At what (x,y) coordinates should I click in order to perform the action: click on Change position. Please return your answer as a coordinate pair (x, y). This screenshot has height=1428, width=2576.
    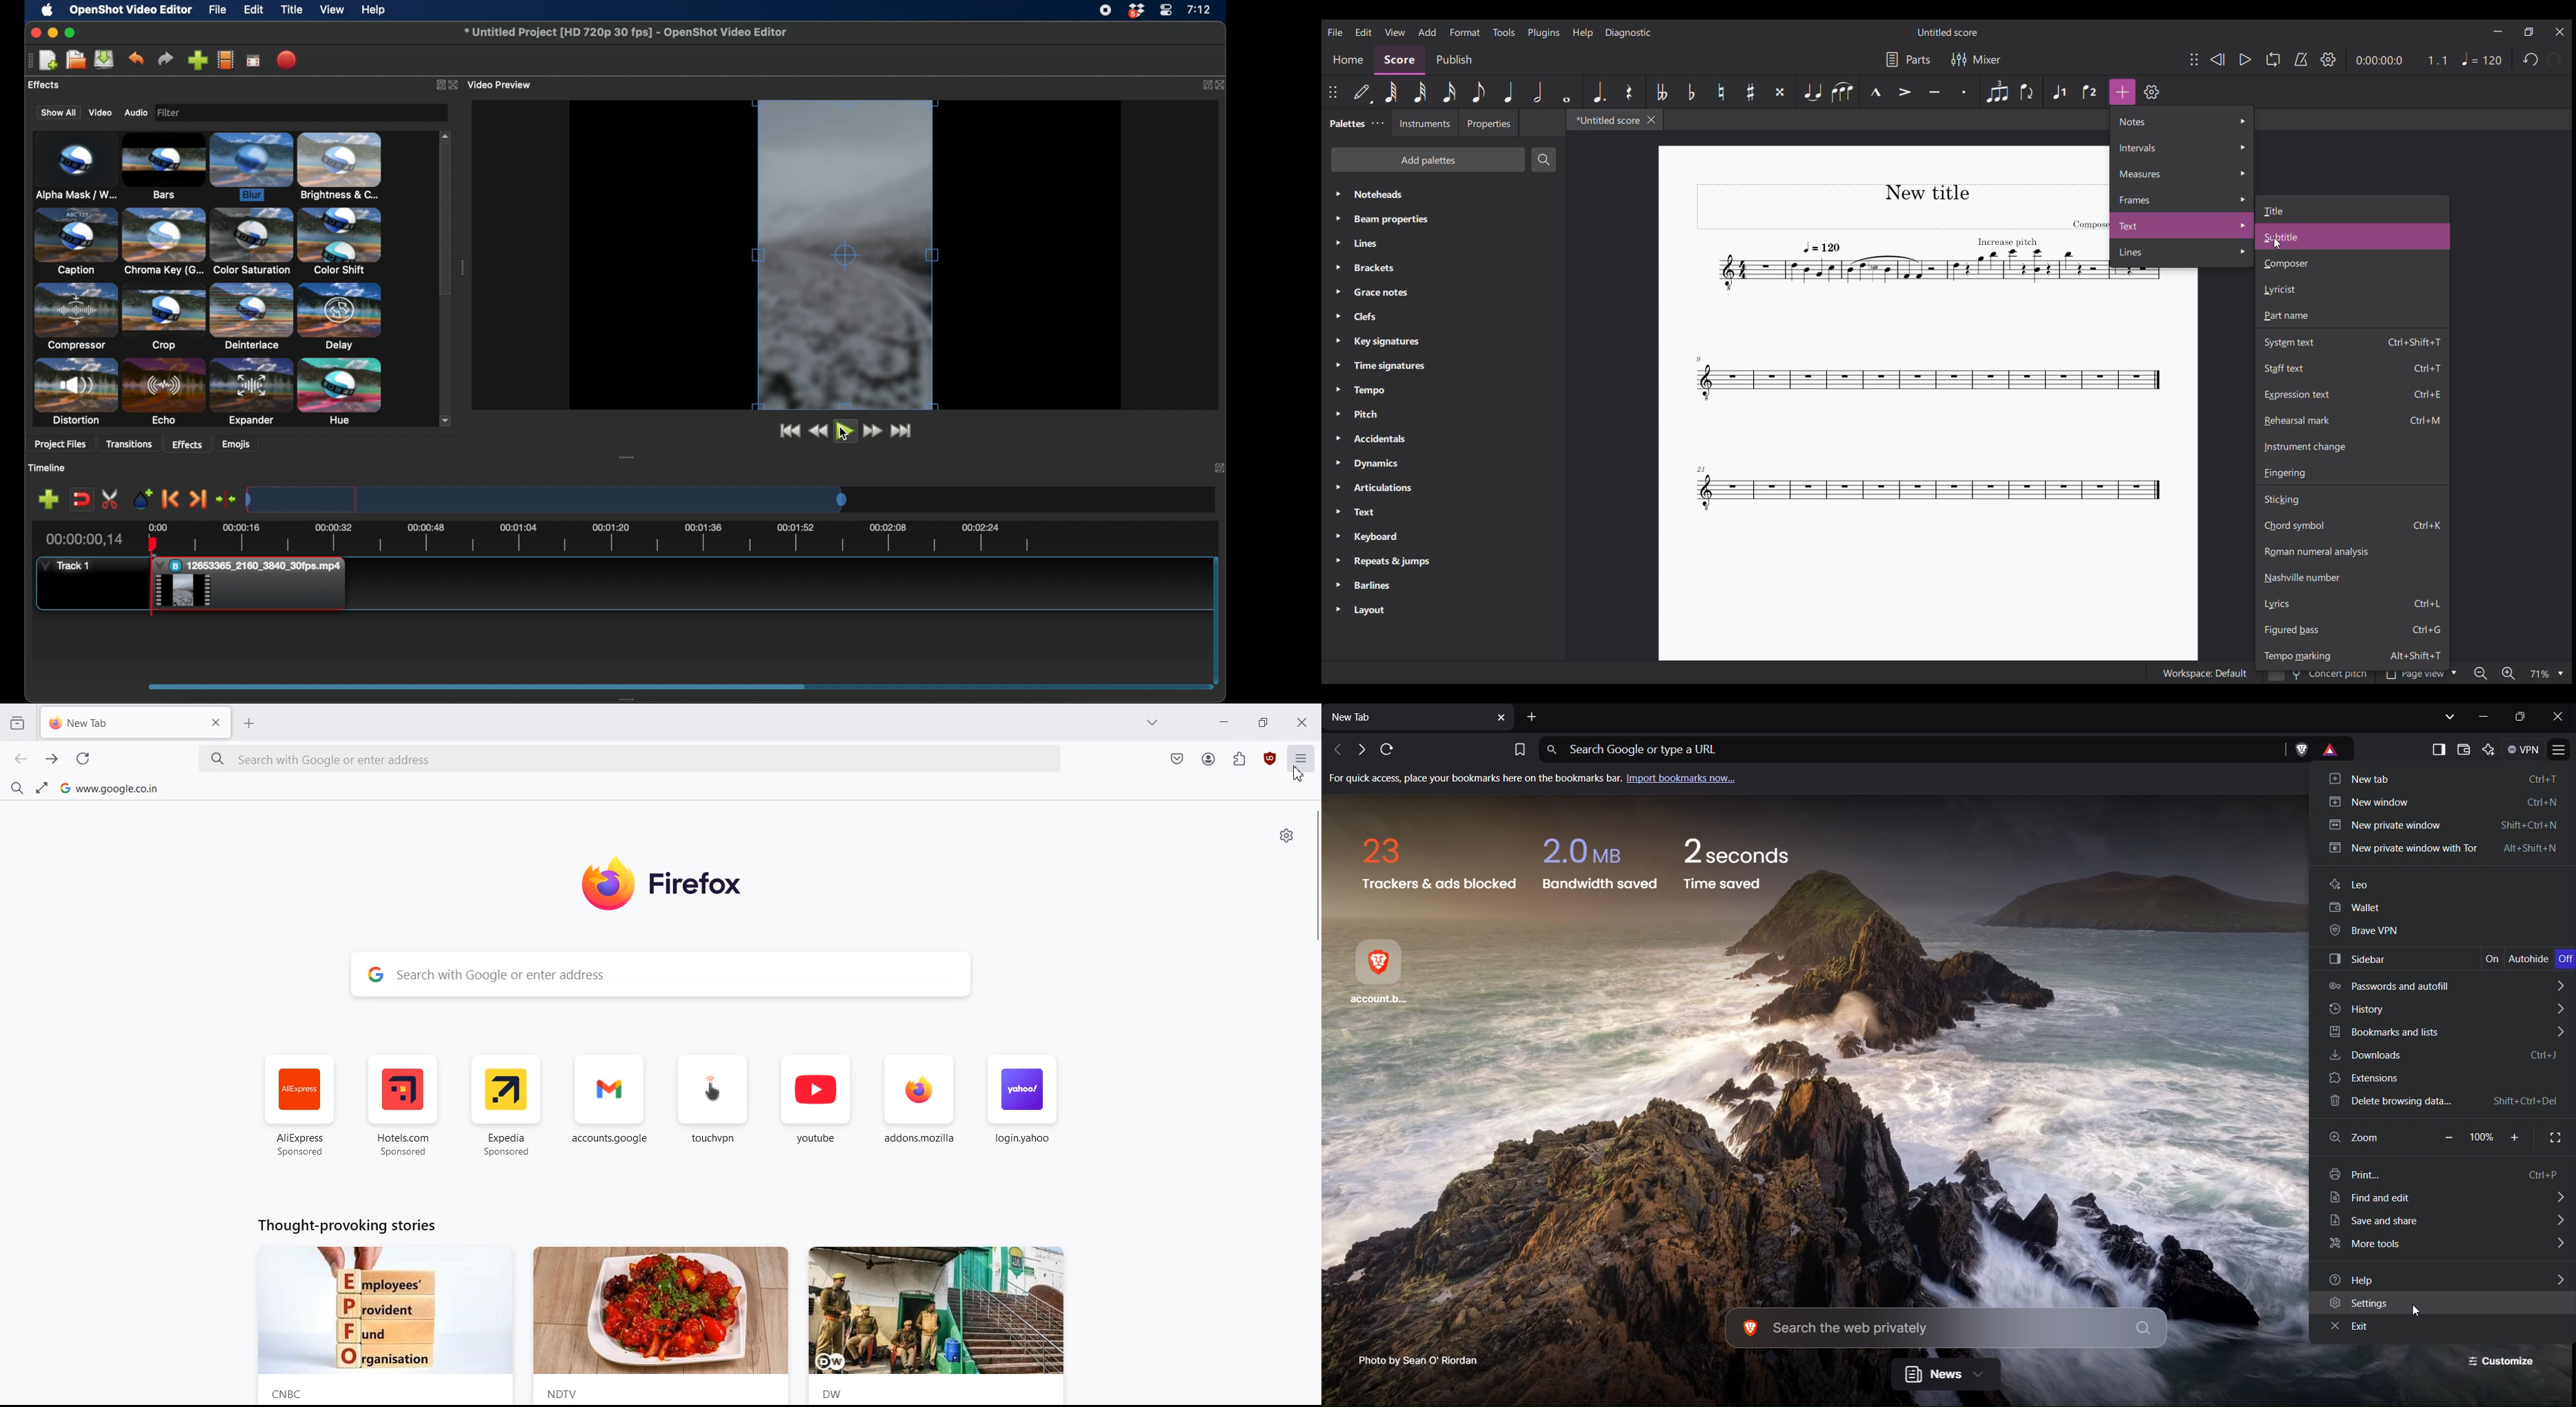
    Looking at the image, I should click on (1333, 92).